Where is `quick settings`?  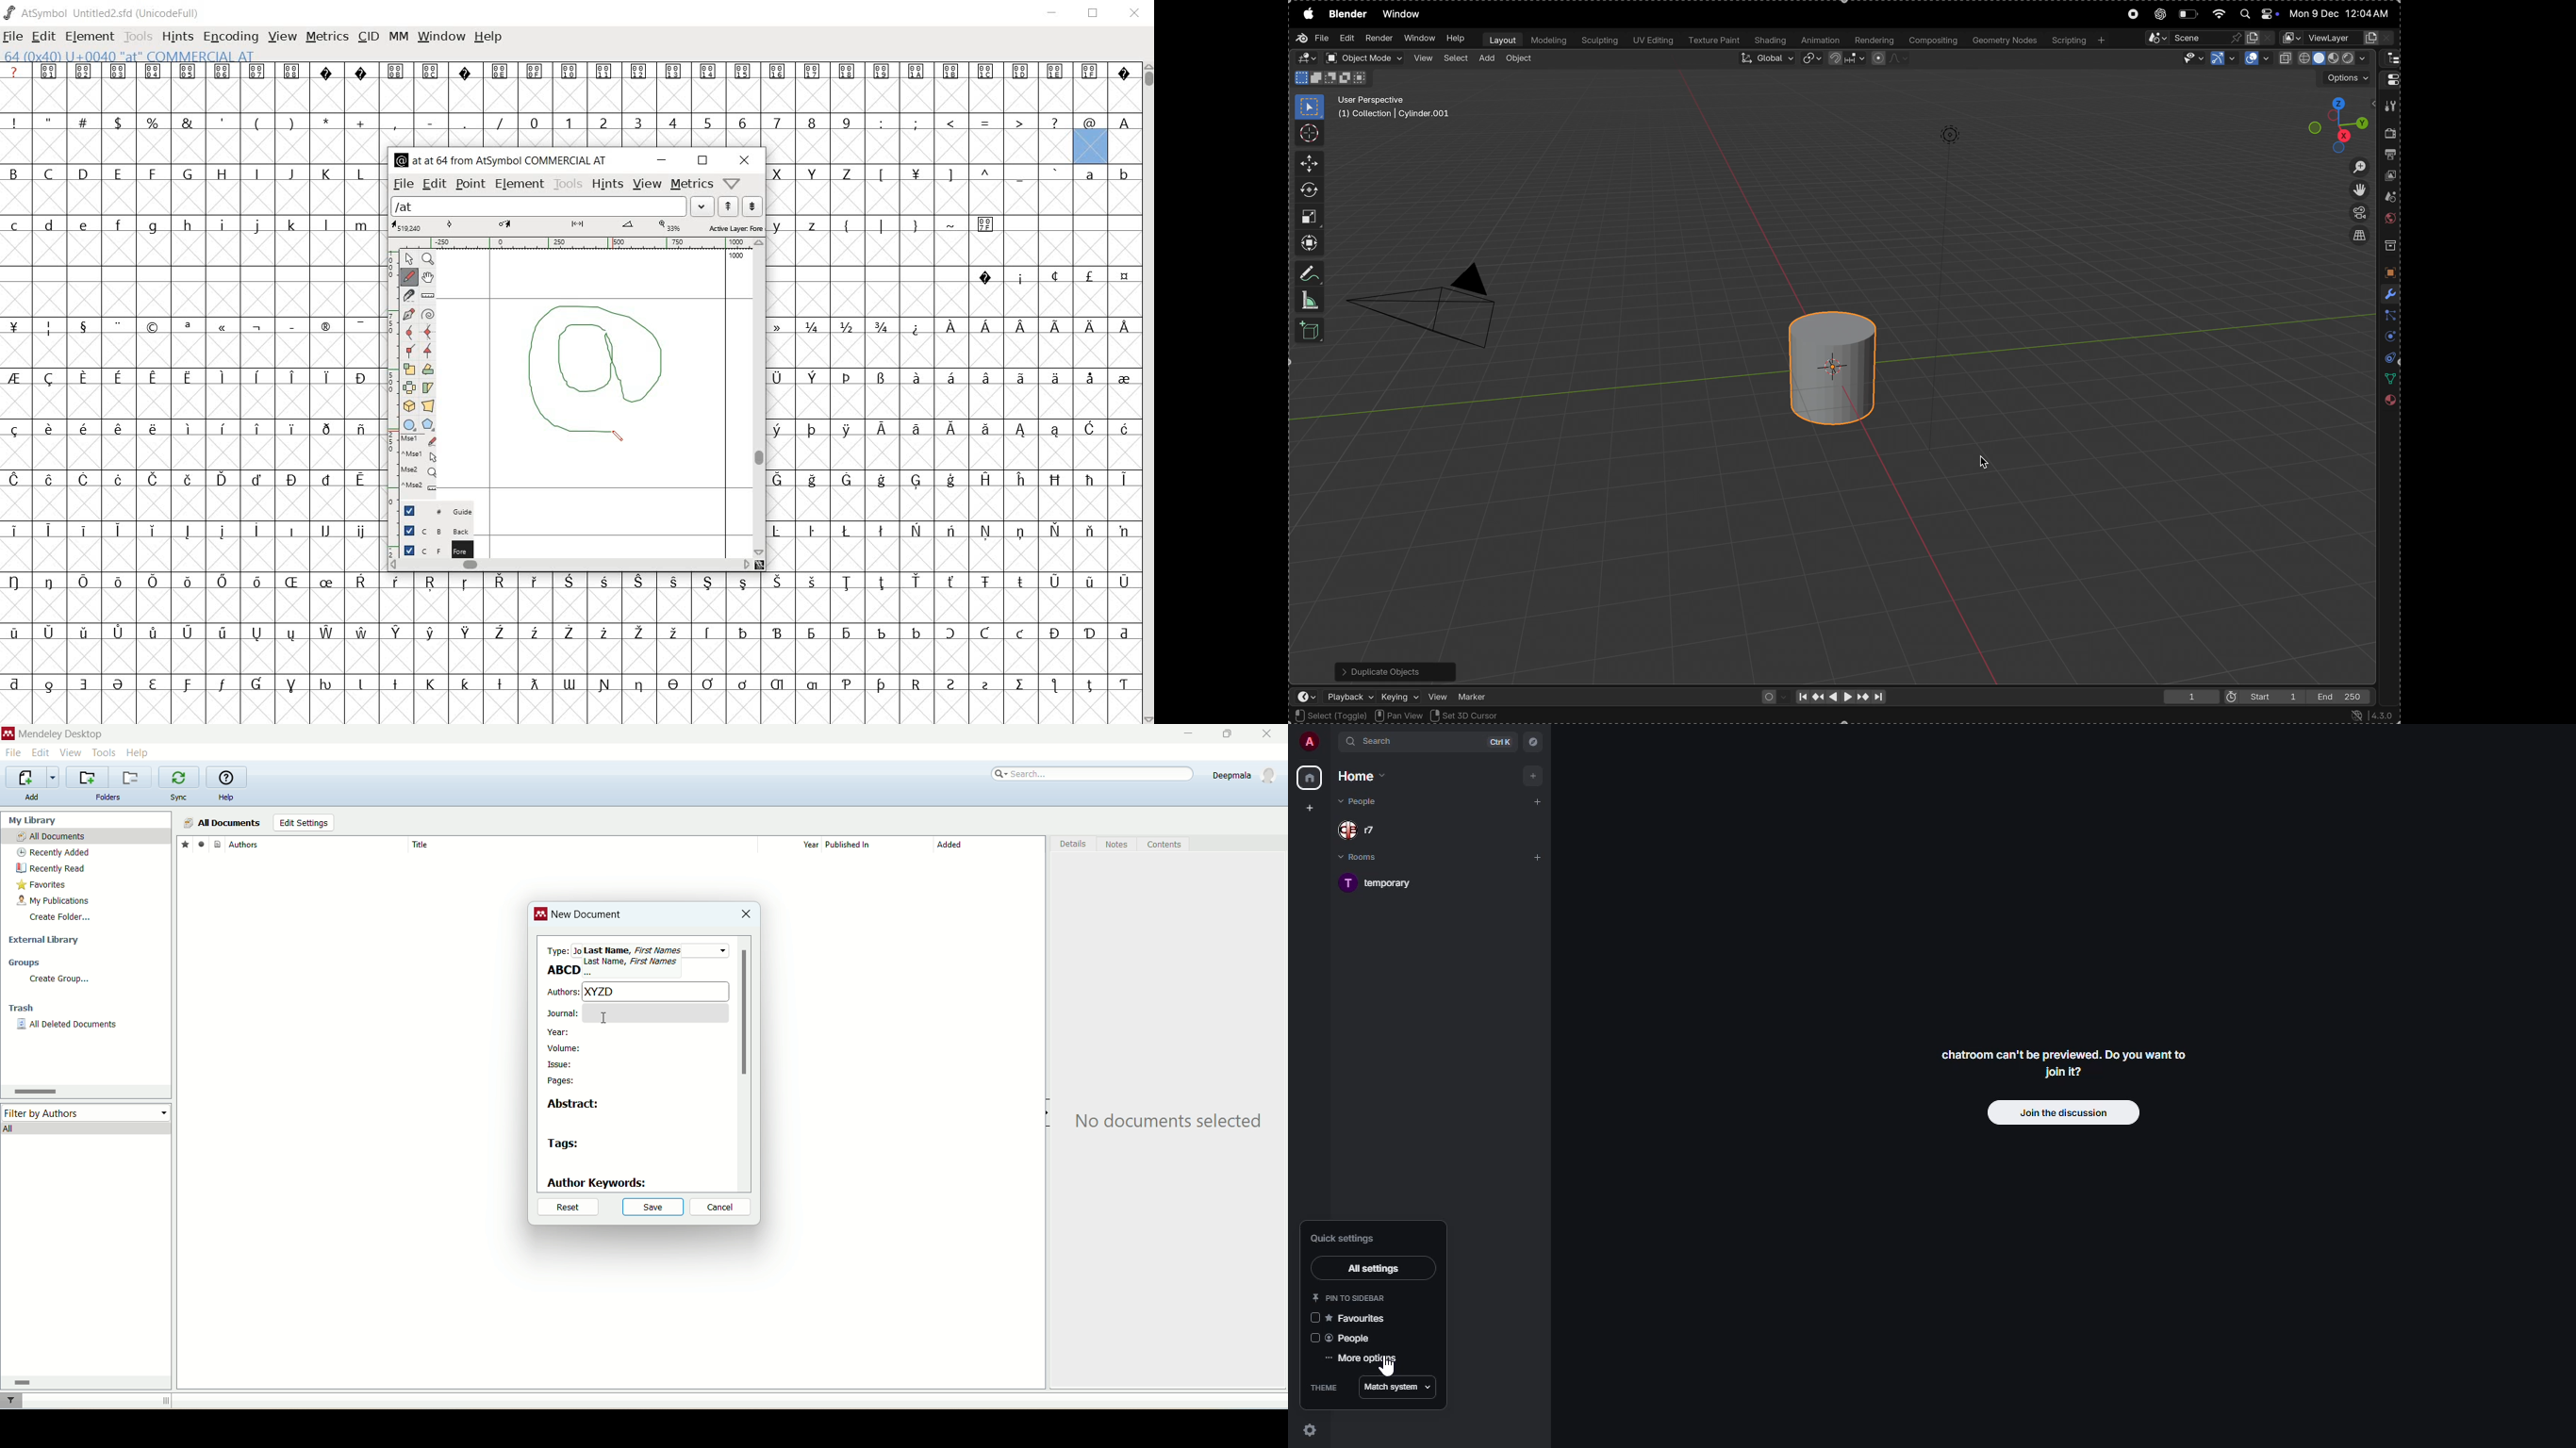 quick settings is located at coordinates (1348, 1238).